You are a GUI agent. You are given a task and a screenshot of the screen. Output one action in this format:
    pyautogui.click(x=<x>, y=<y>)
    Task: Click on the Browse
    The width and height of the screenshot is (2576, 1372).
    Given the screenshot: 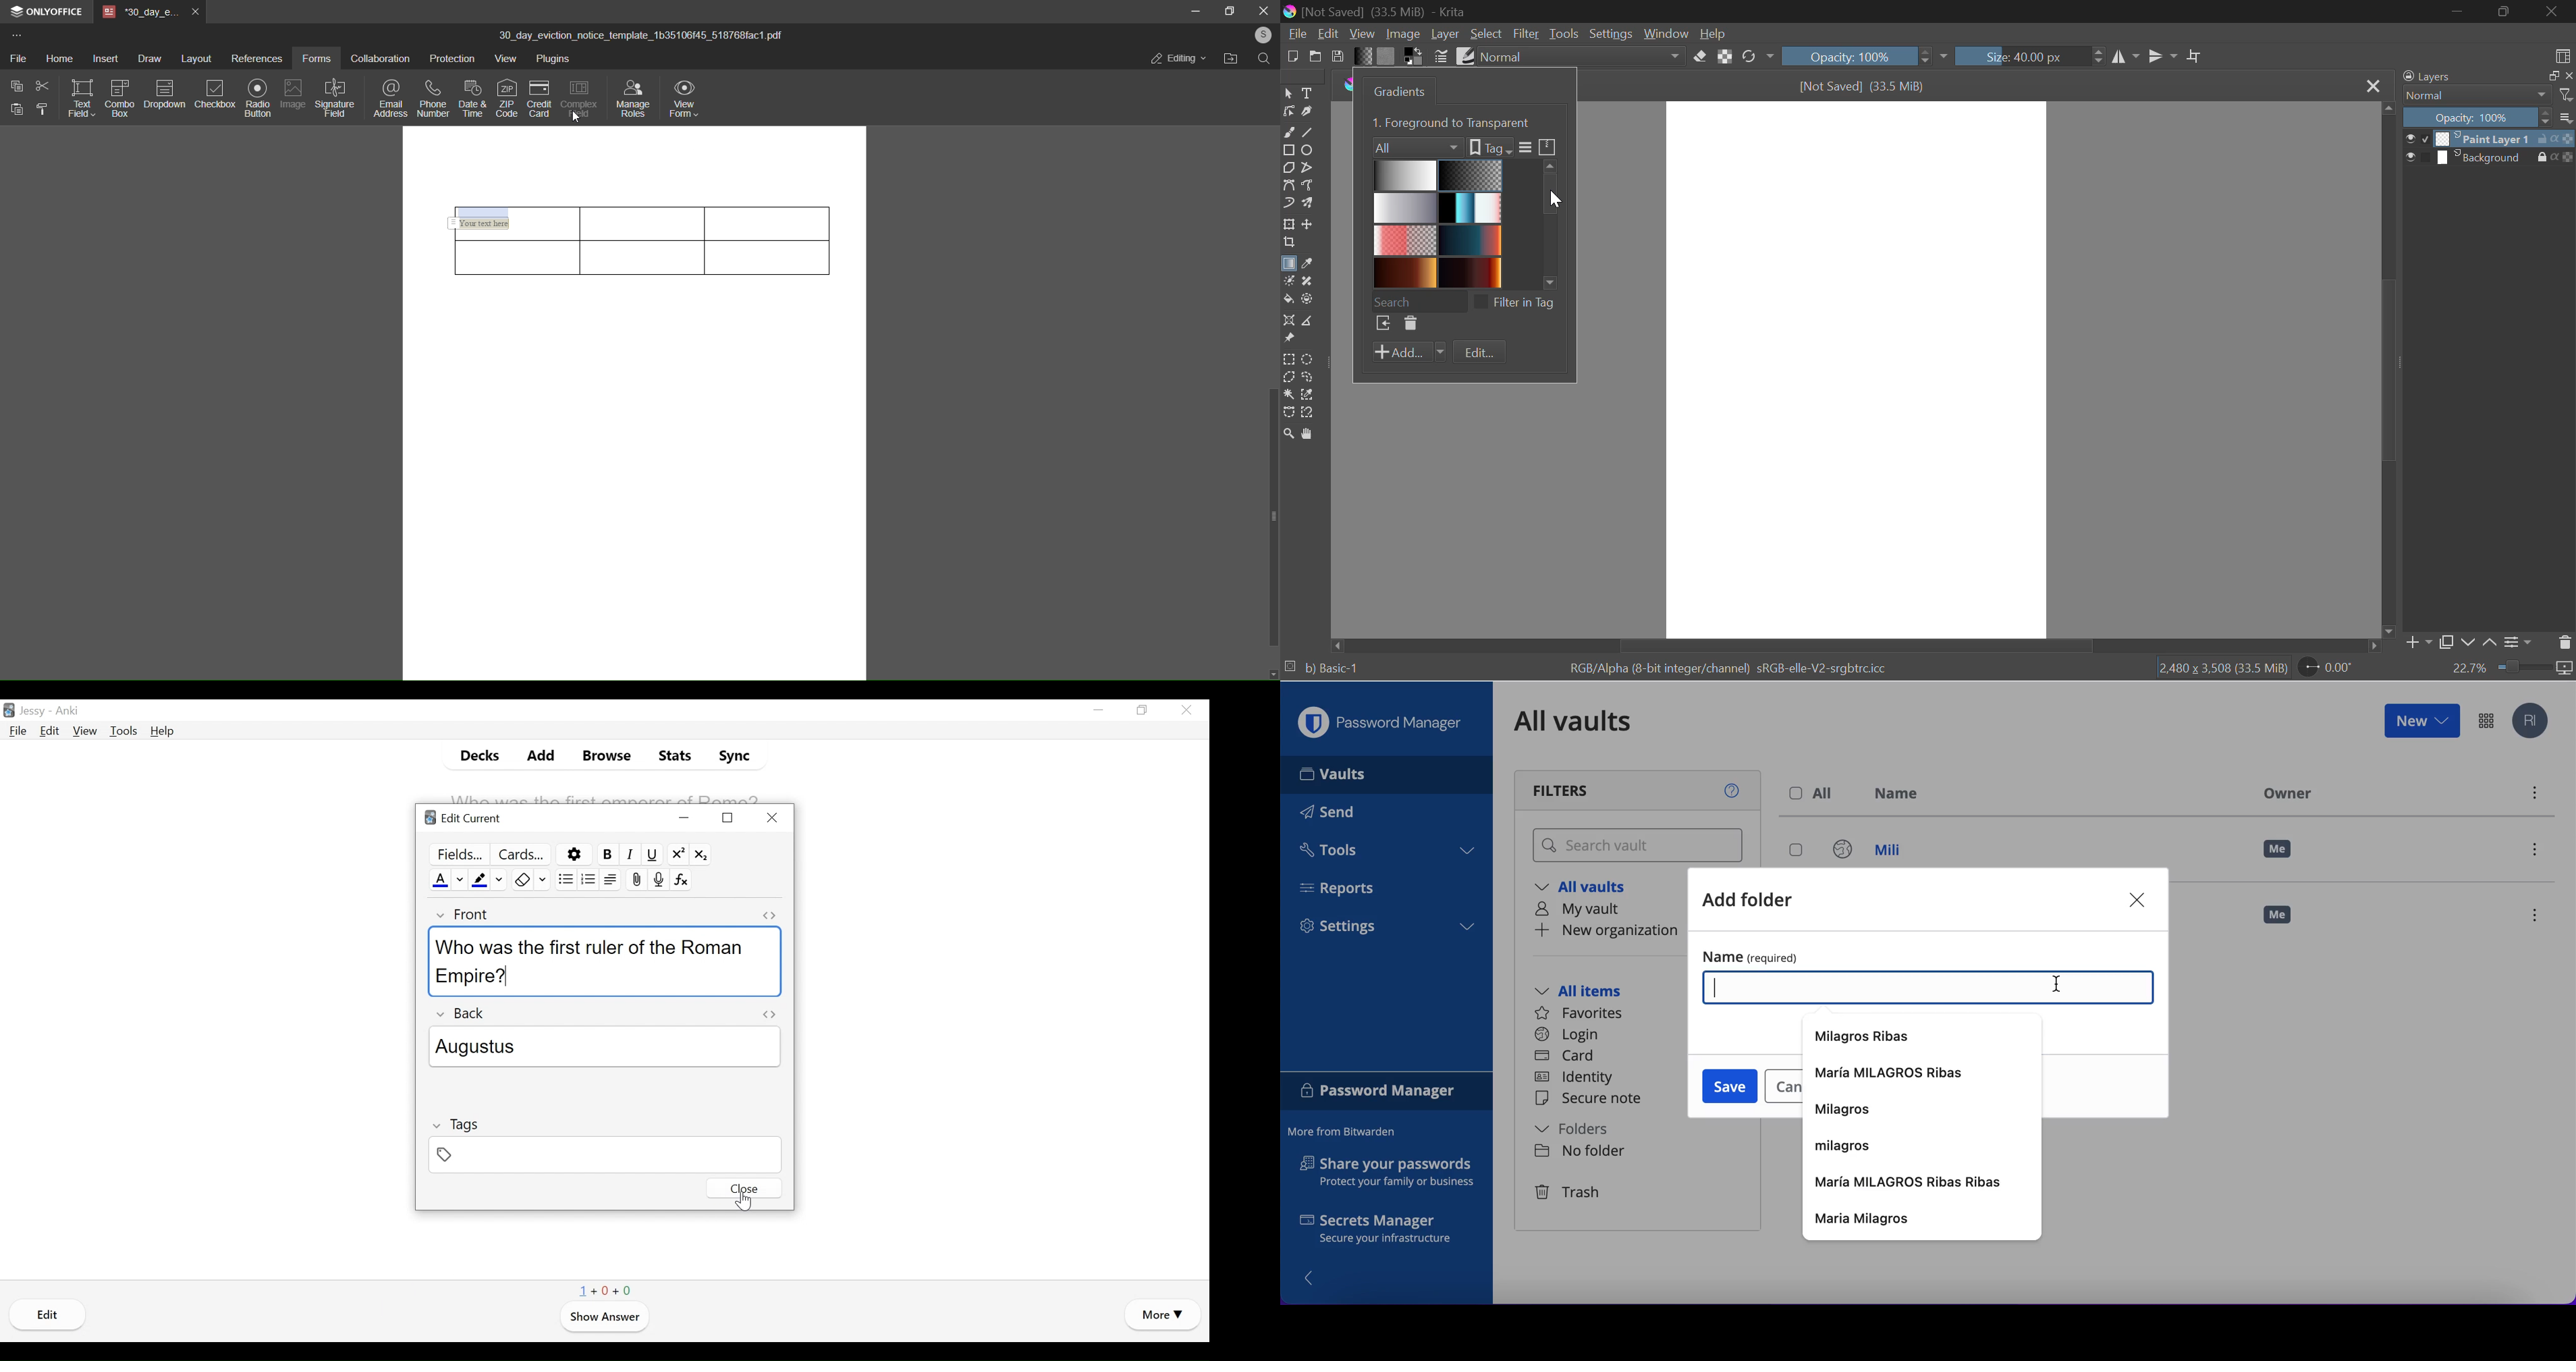 What is the action you would take?
    pyautogui.click(x=603, y=755)
    